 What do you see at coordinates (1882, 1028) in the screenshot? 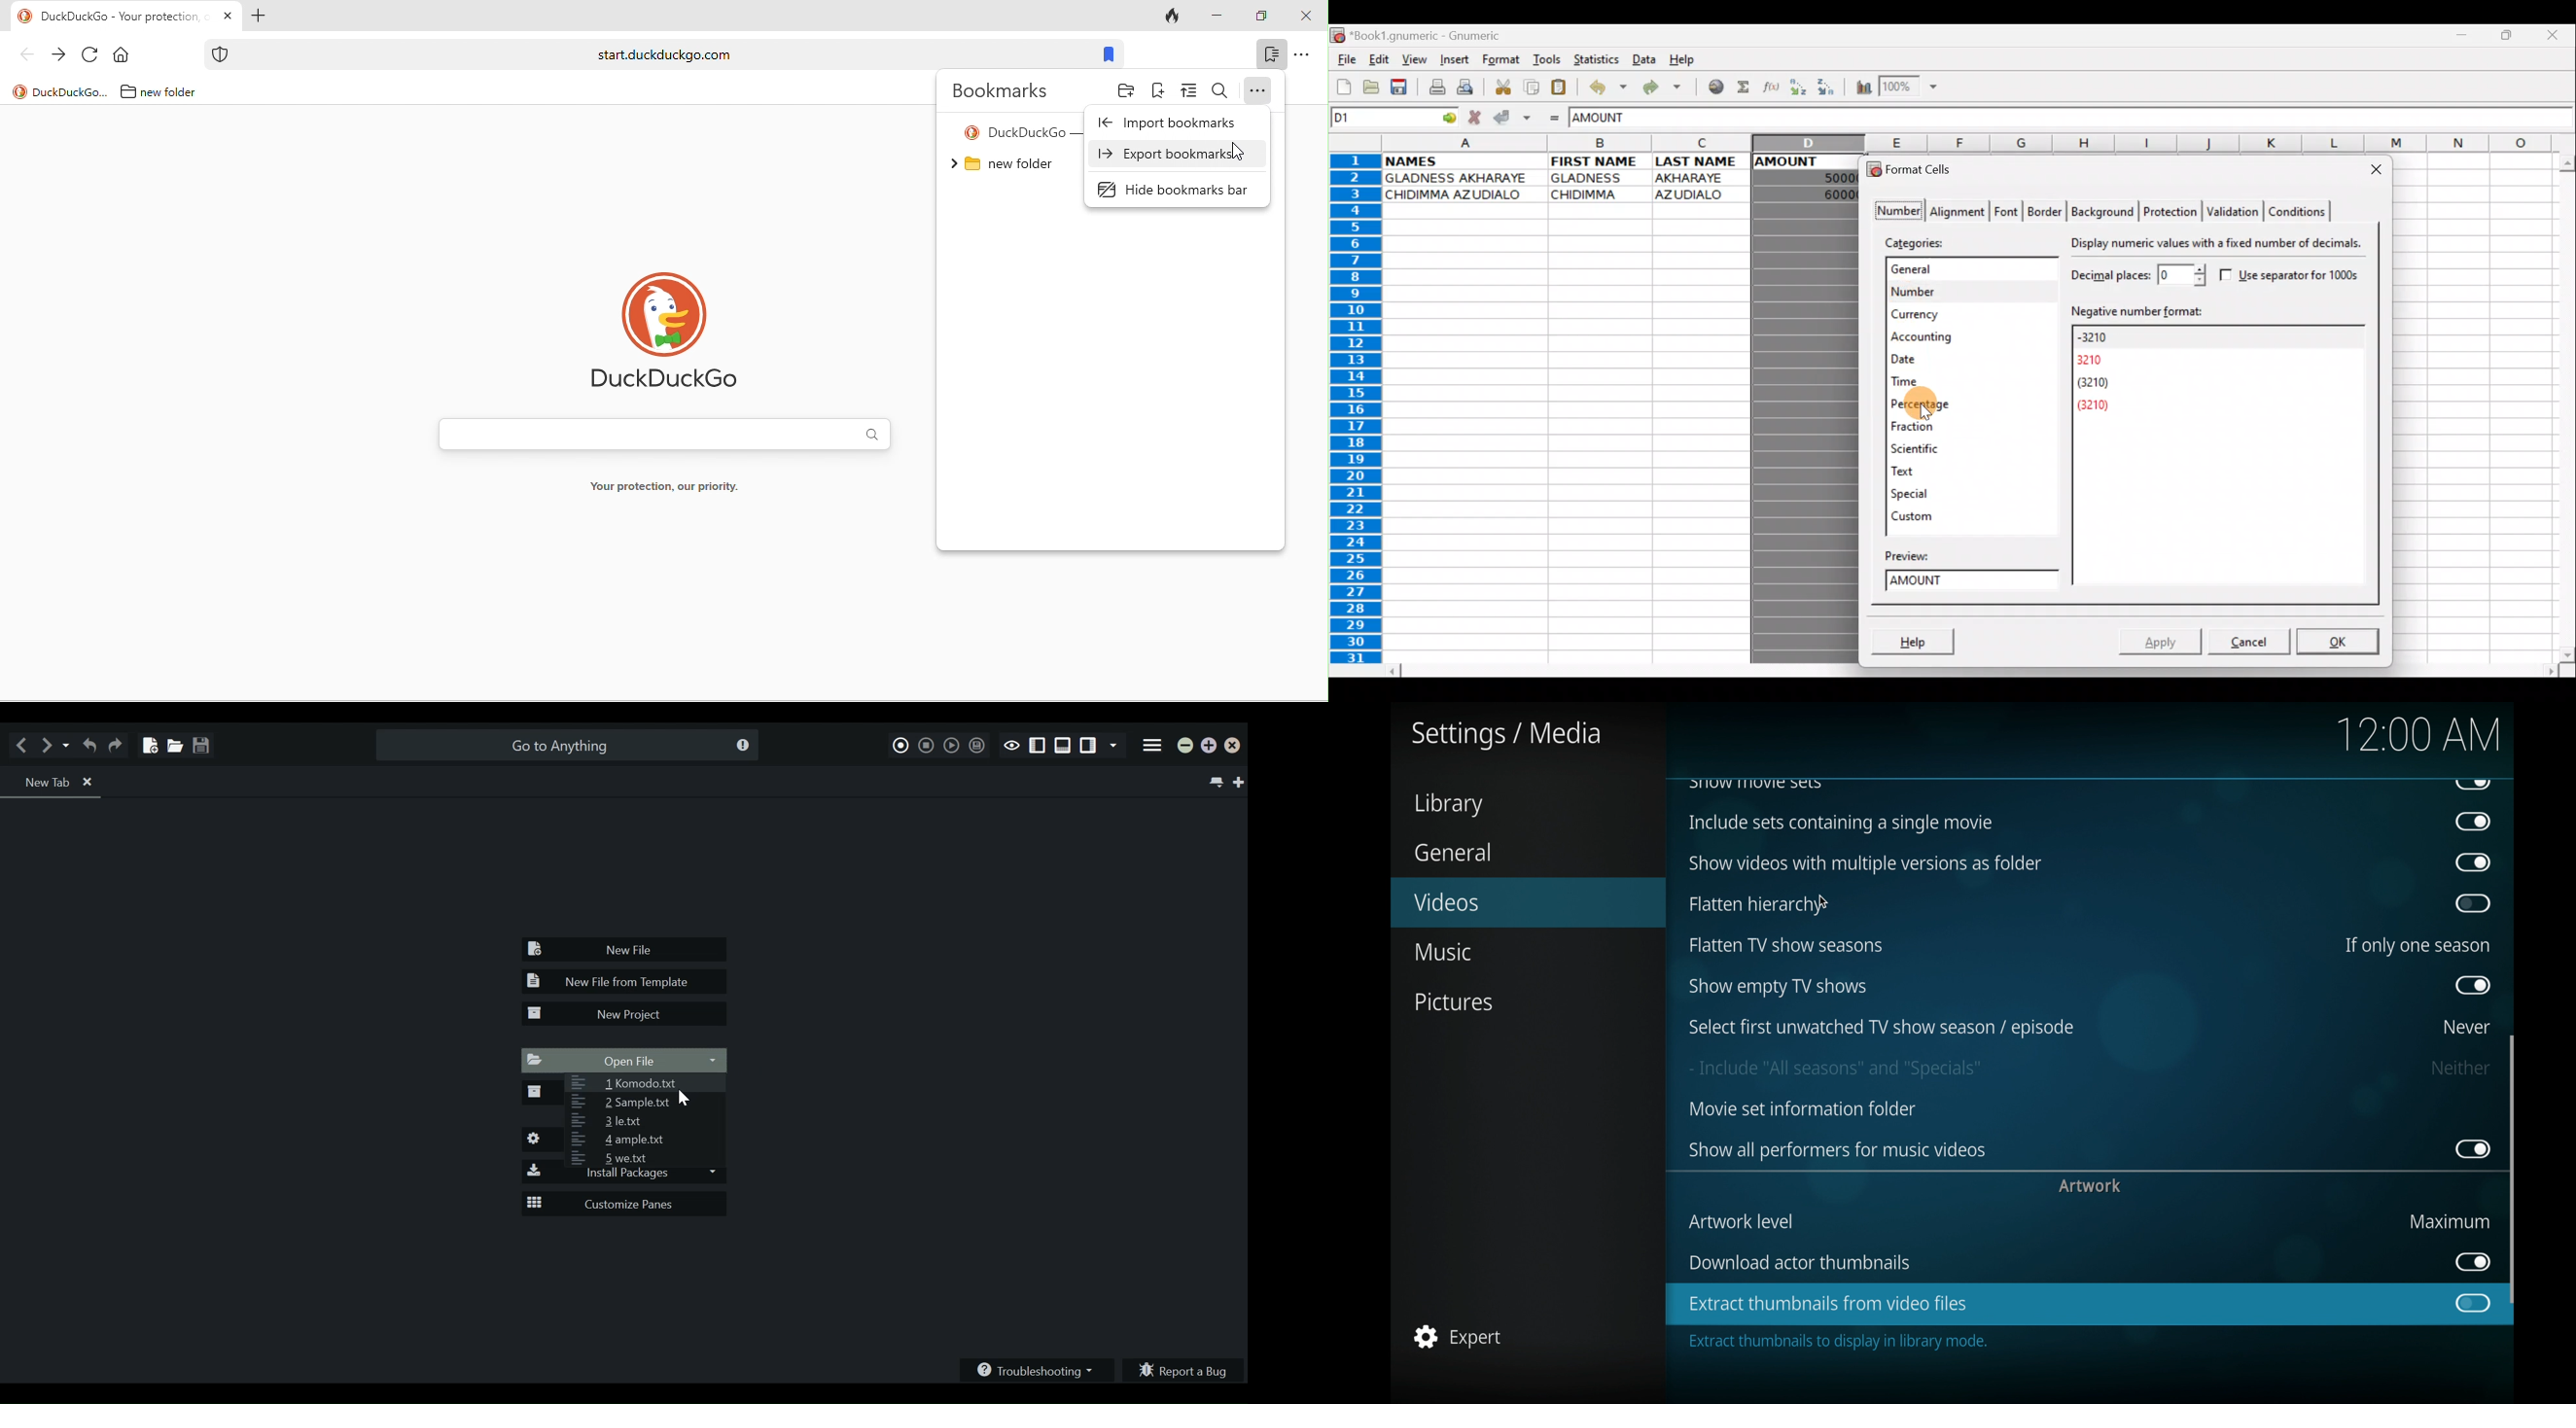
I see `select firstunwatched tv show season/episode` at bounding box center [1882, 1028].